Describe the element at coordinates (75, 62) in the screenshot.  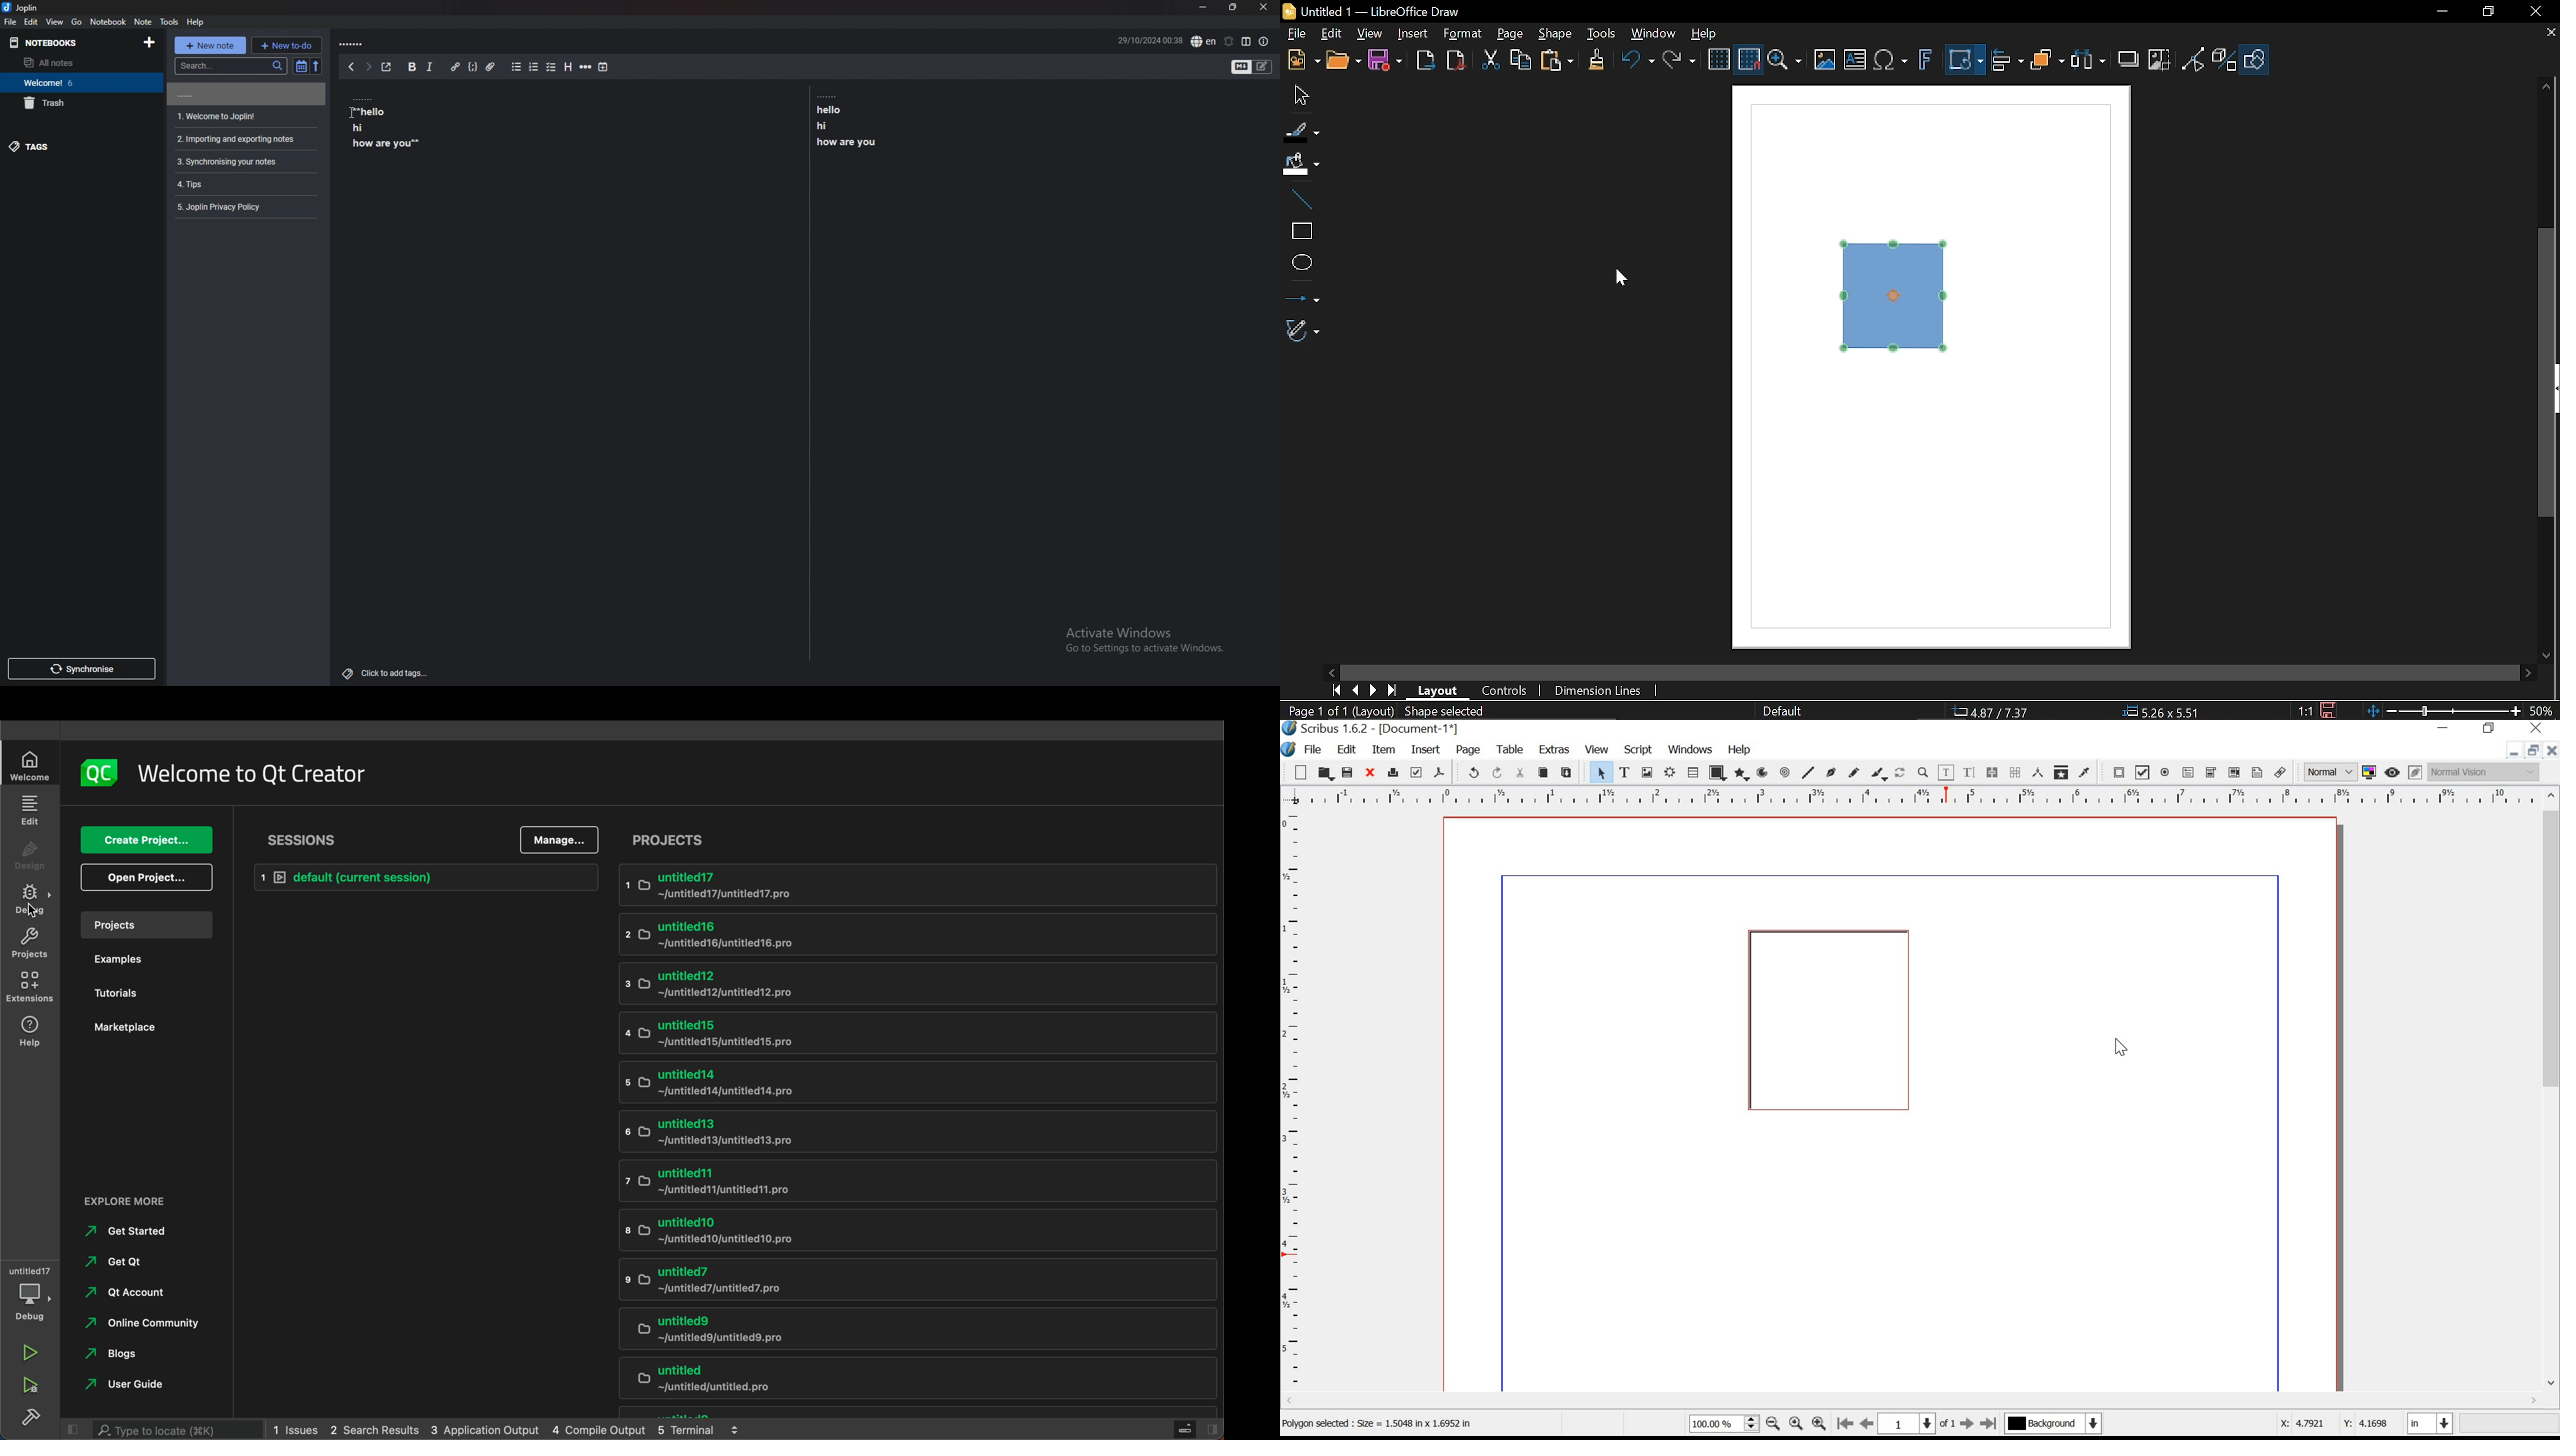
I see `all notes` at that location.